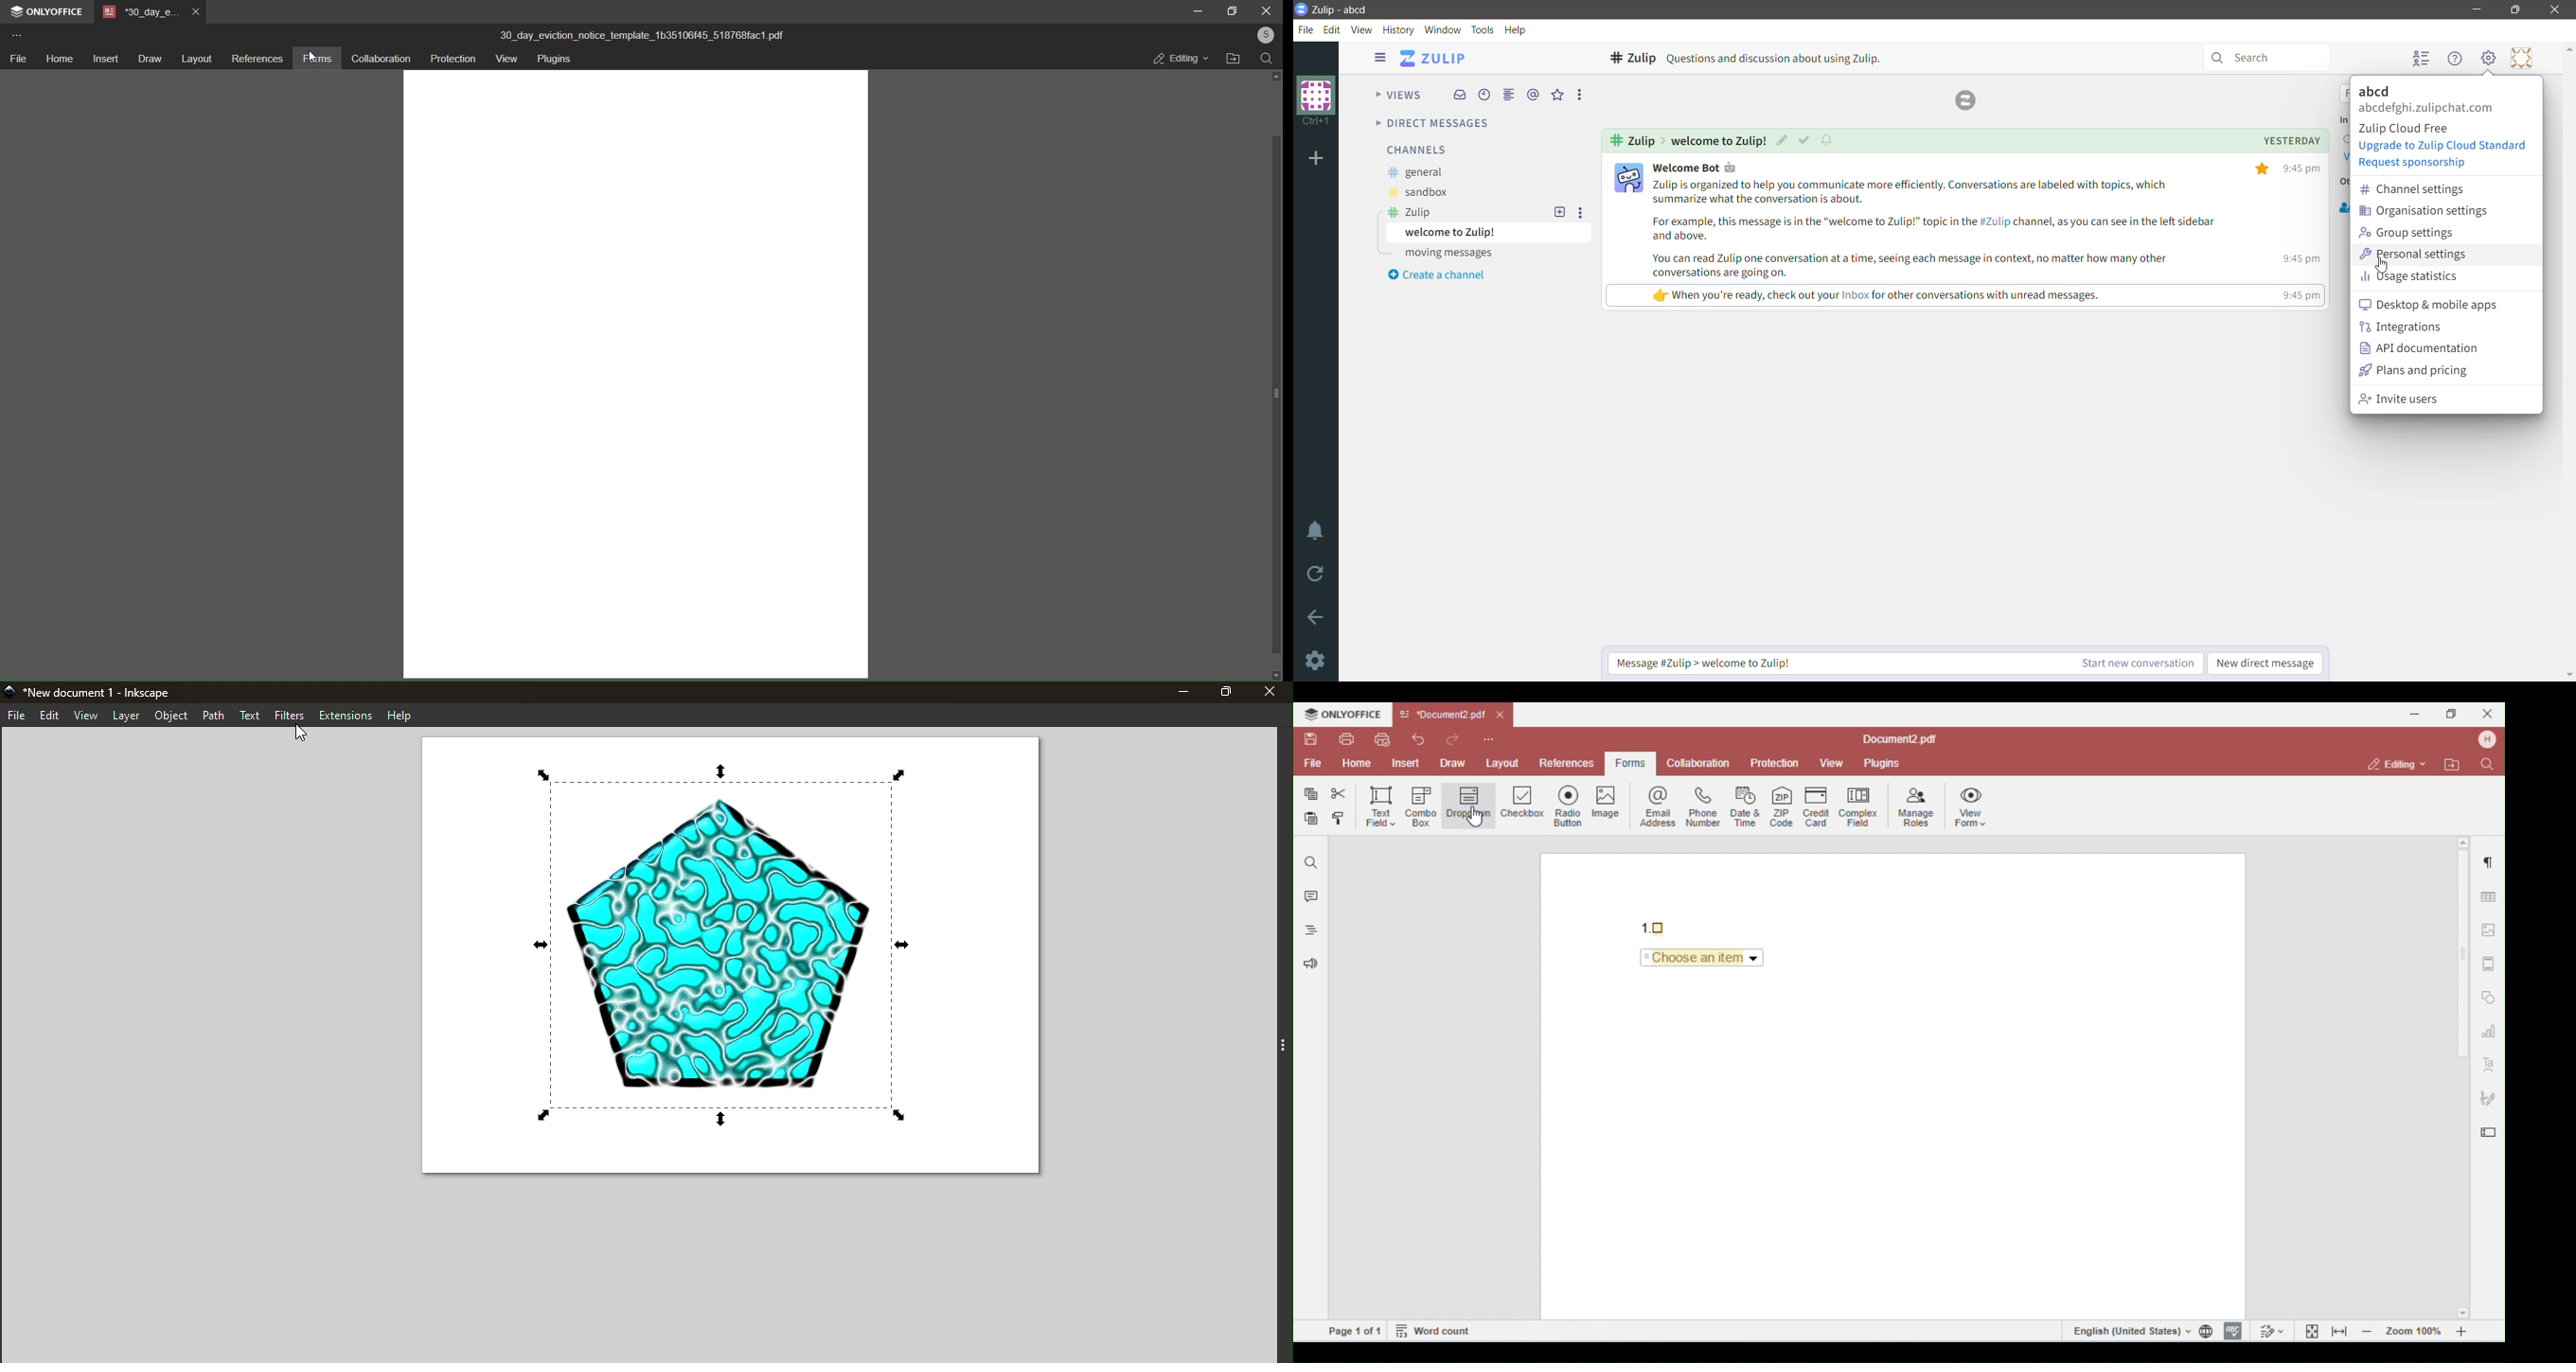  Describe the element at coordinates (2430, 305) in the screenshot. I see `desktop and mobile apps` at that location.